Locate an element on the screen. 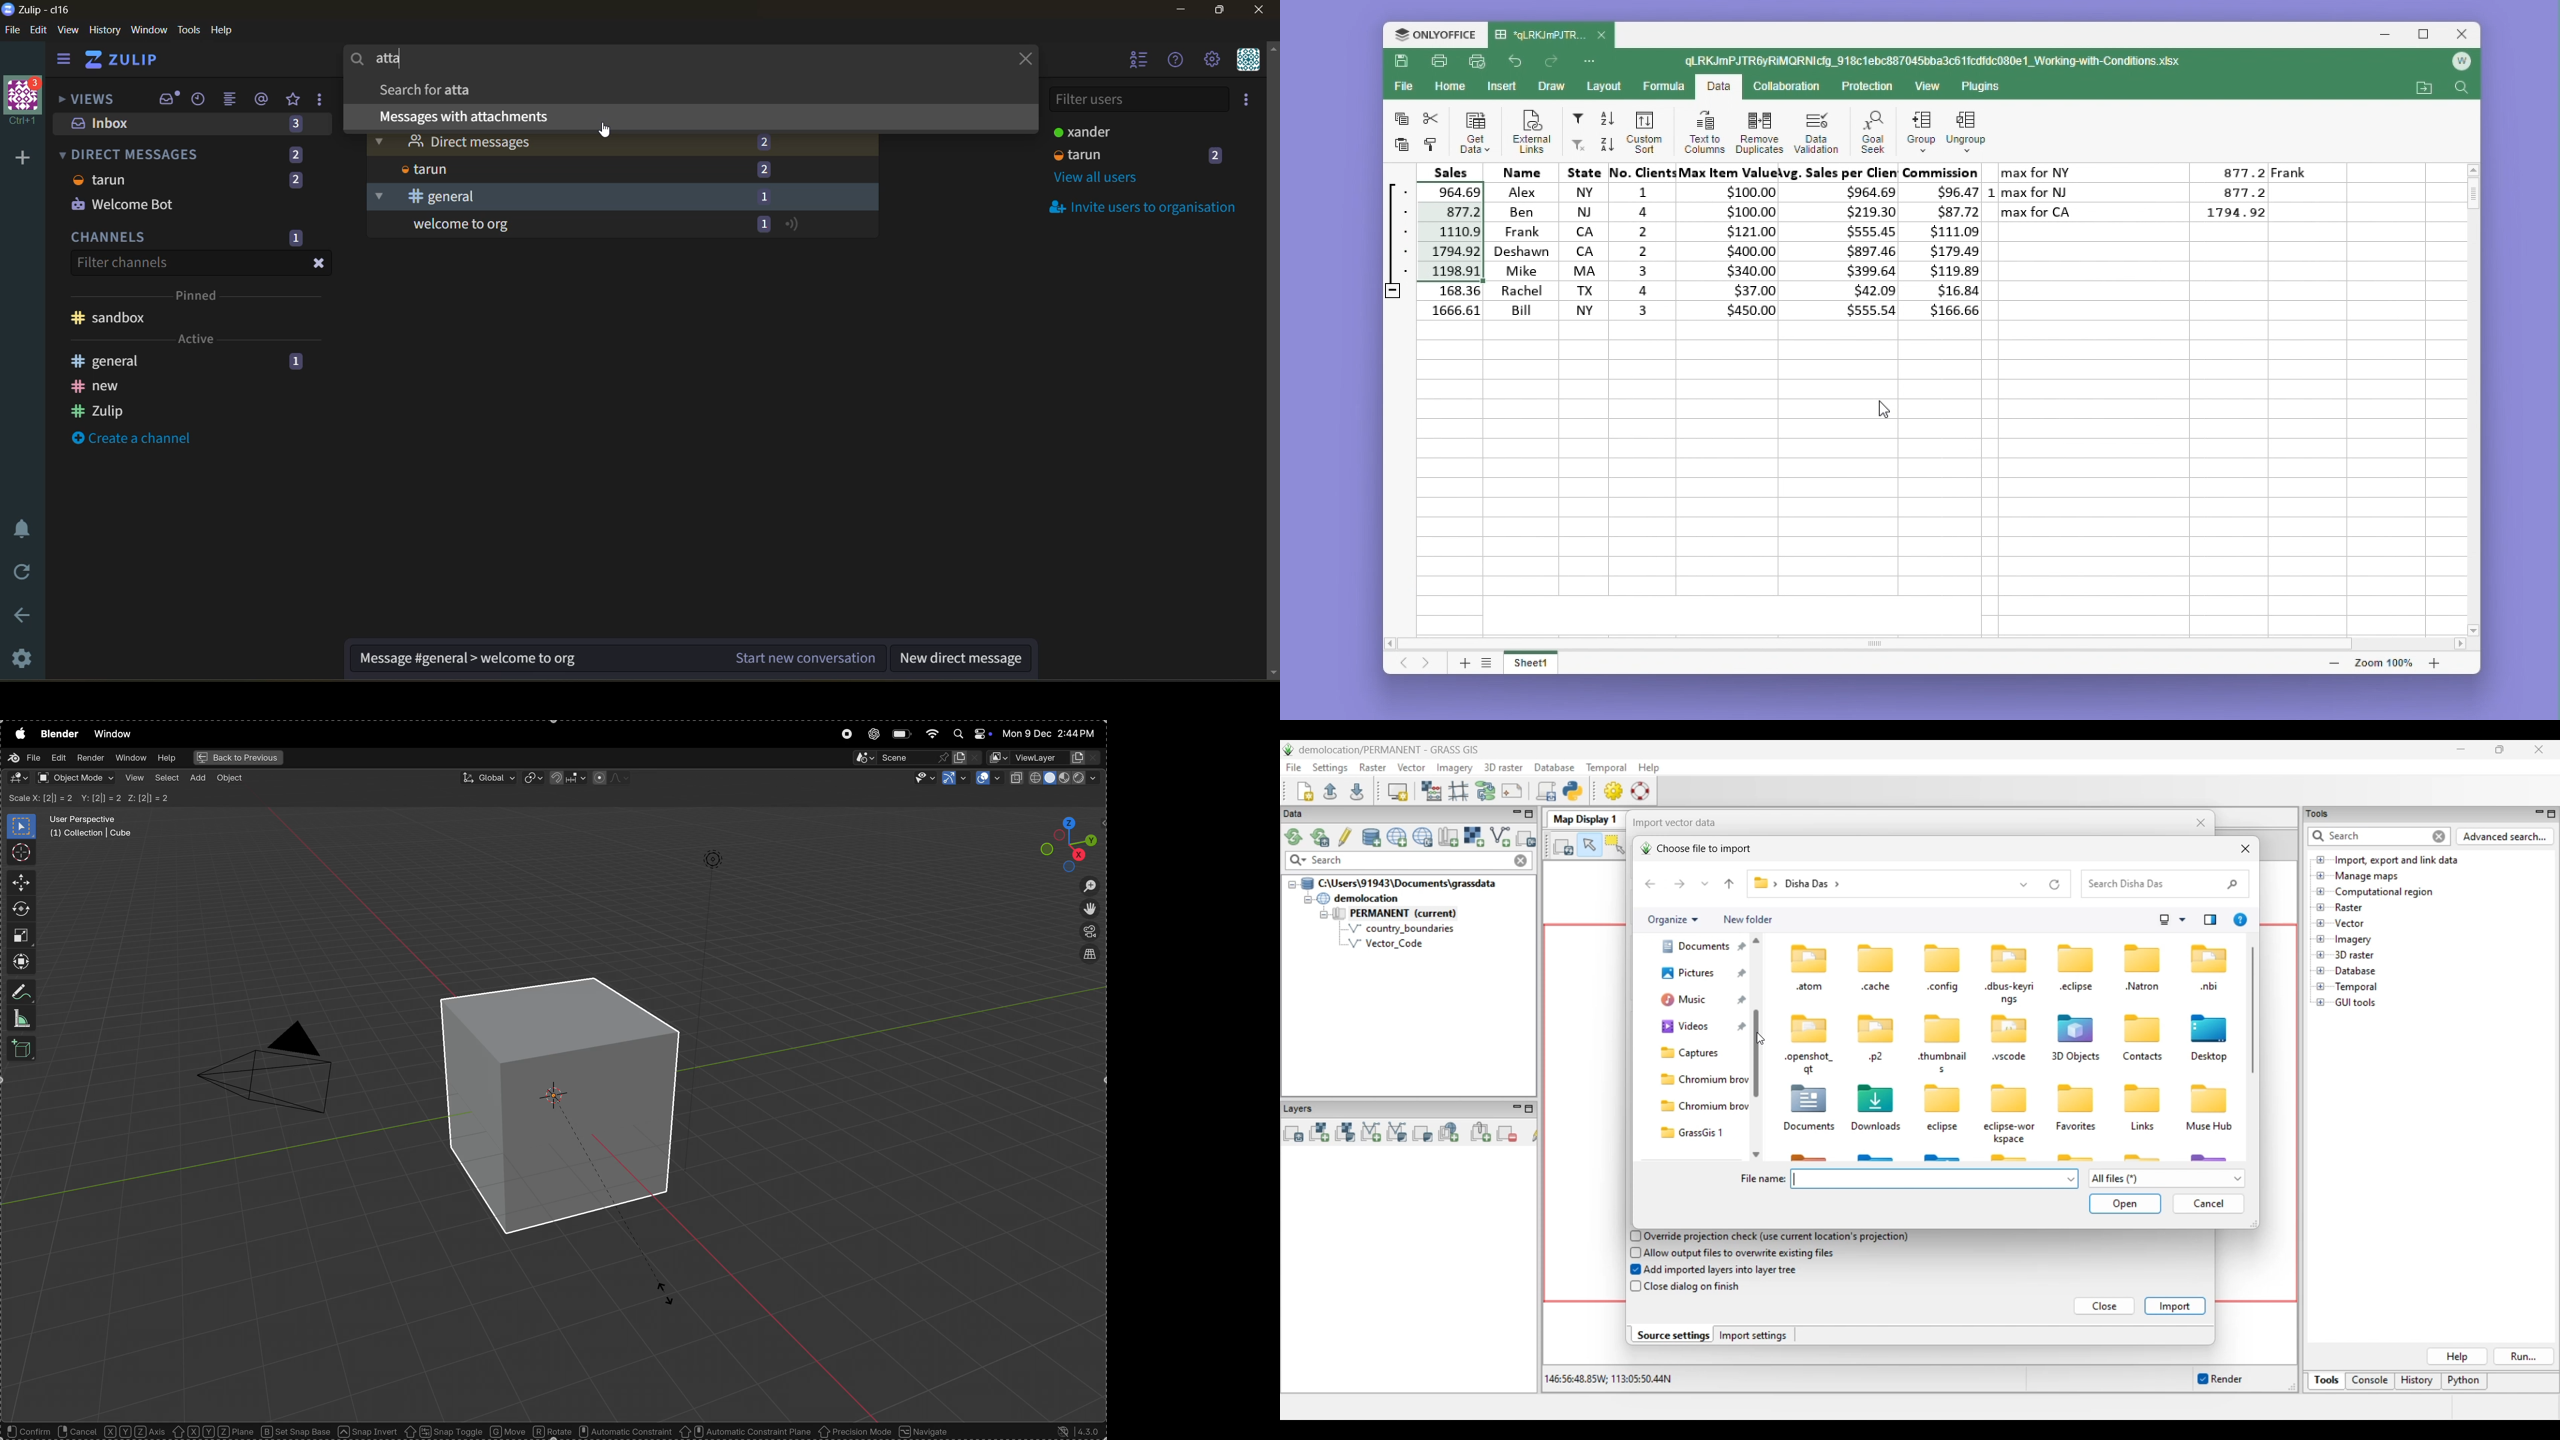 Image resolution: width=2576 pixels, height=1456 pixels. create a channel is located at coordinates (131, 438).